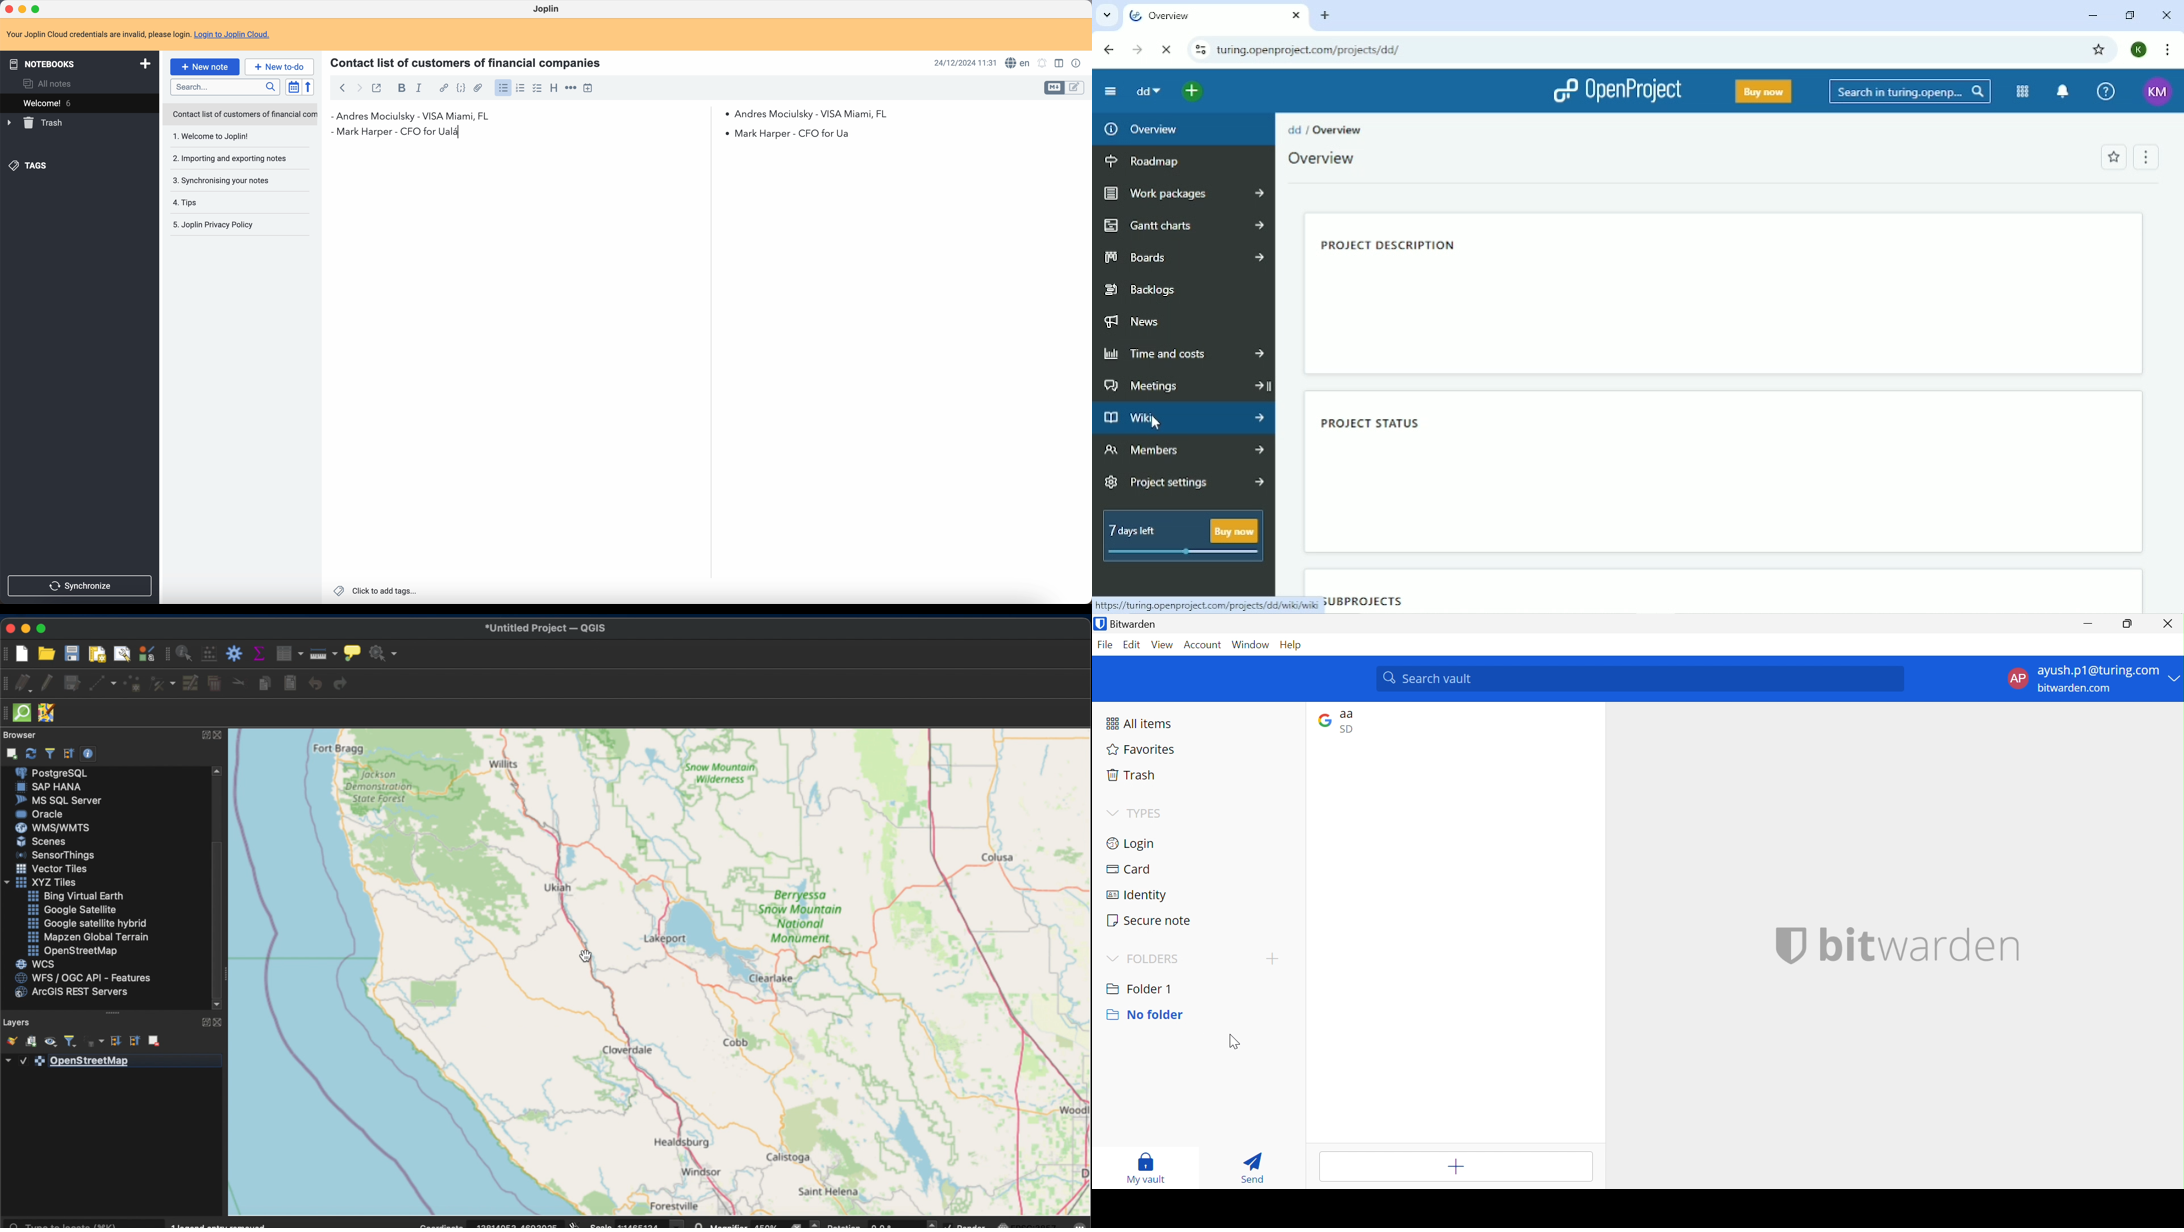 The image size is (2184, 1232). What do you see at coordinates (47, 684) in the screenshot?
I see `toggle editing` at bounding box center [47, 684].